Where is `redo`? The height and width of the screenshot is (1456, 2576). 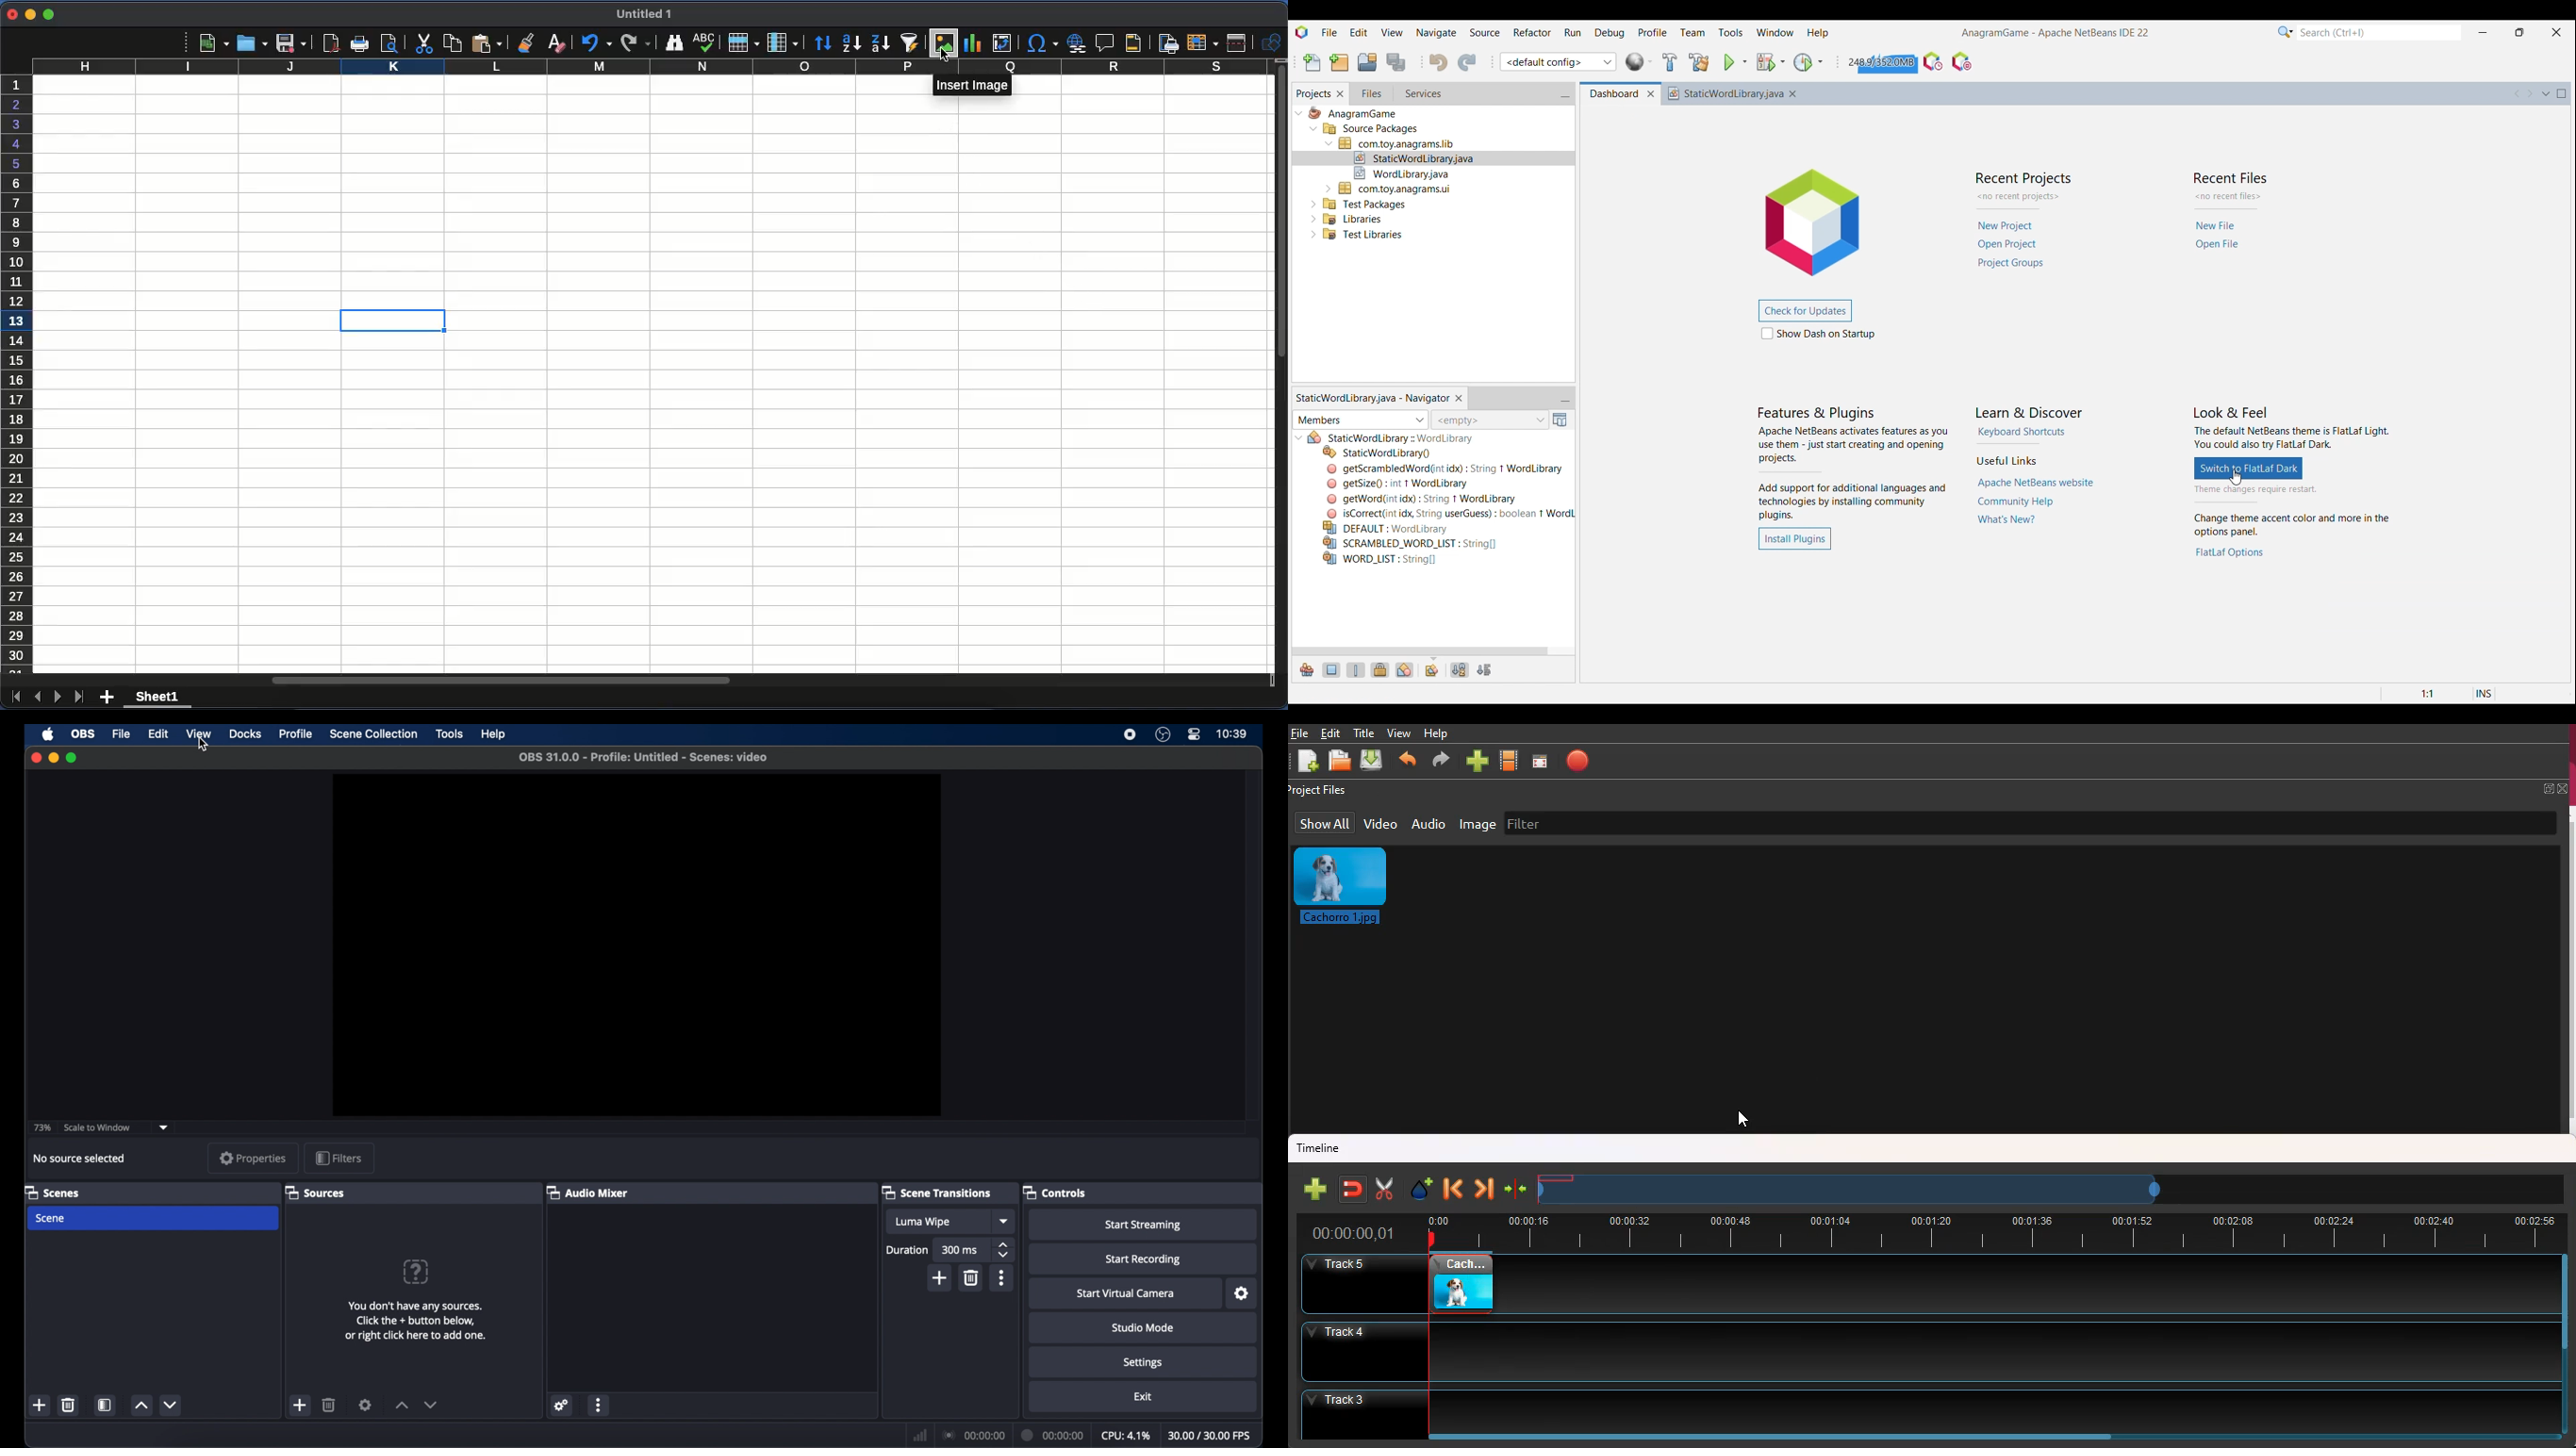
redo is located at coordinates (635, 43).